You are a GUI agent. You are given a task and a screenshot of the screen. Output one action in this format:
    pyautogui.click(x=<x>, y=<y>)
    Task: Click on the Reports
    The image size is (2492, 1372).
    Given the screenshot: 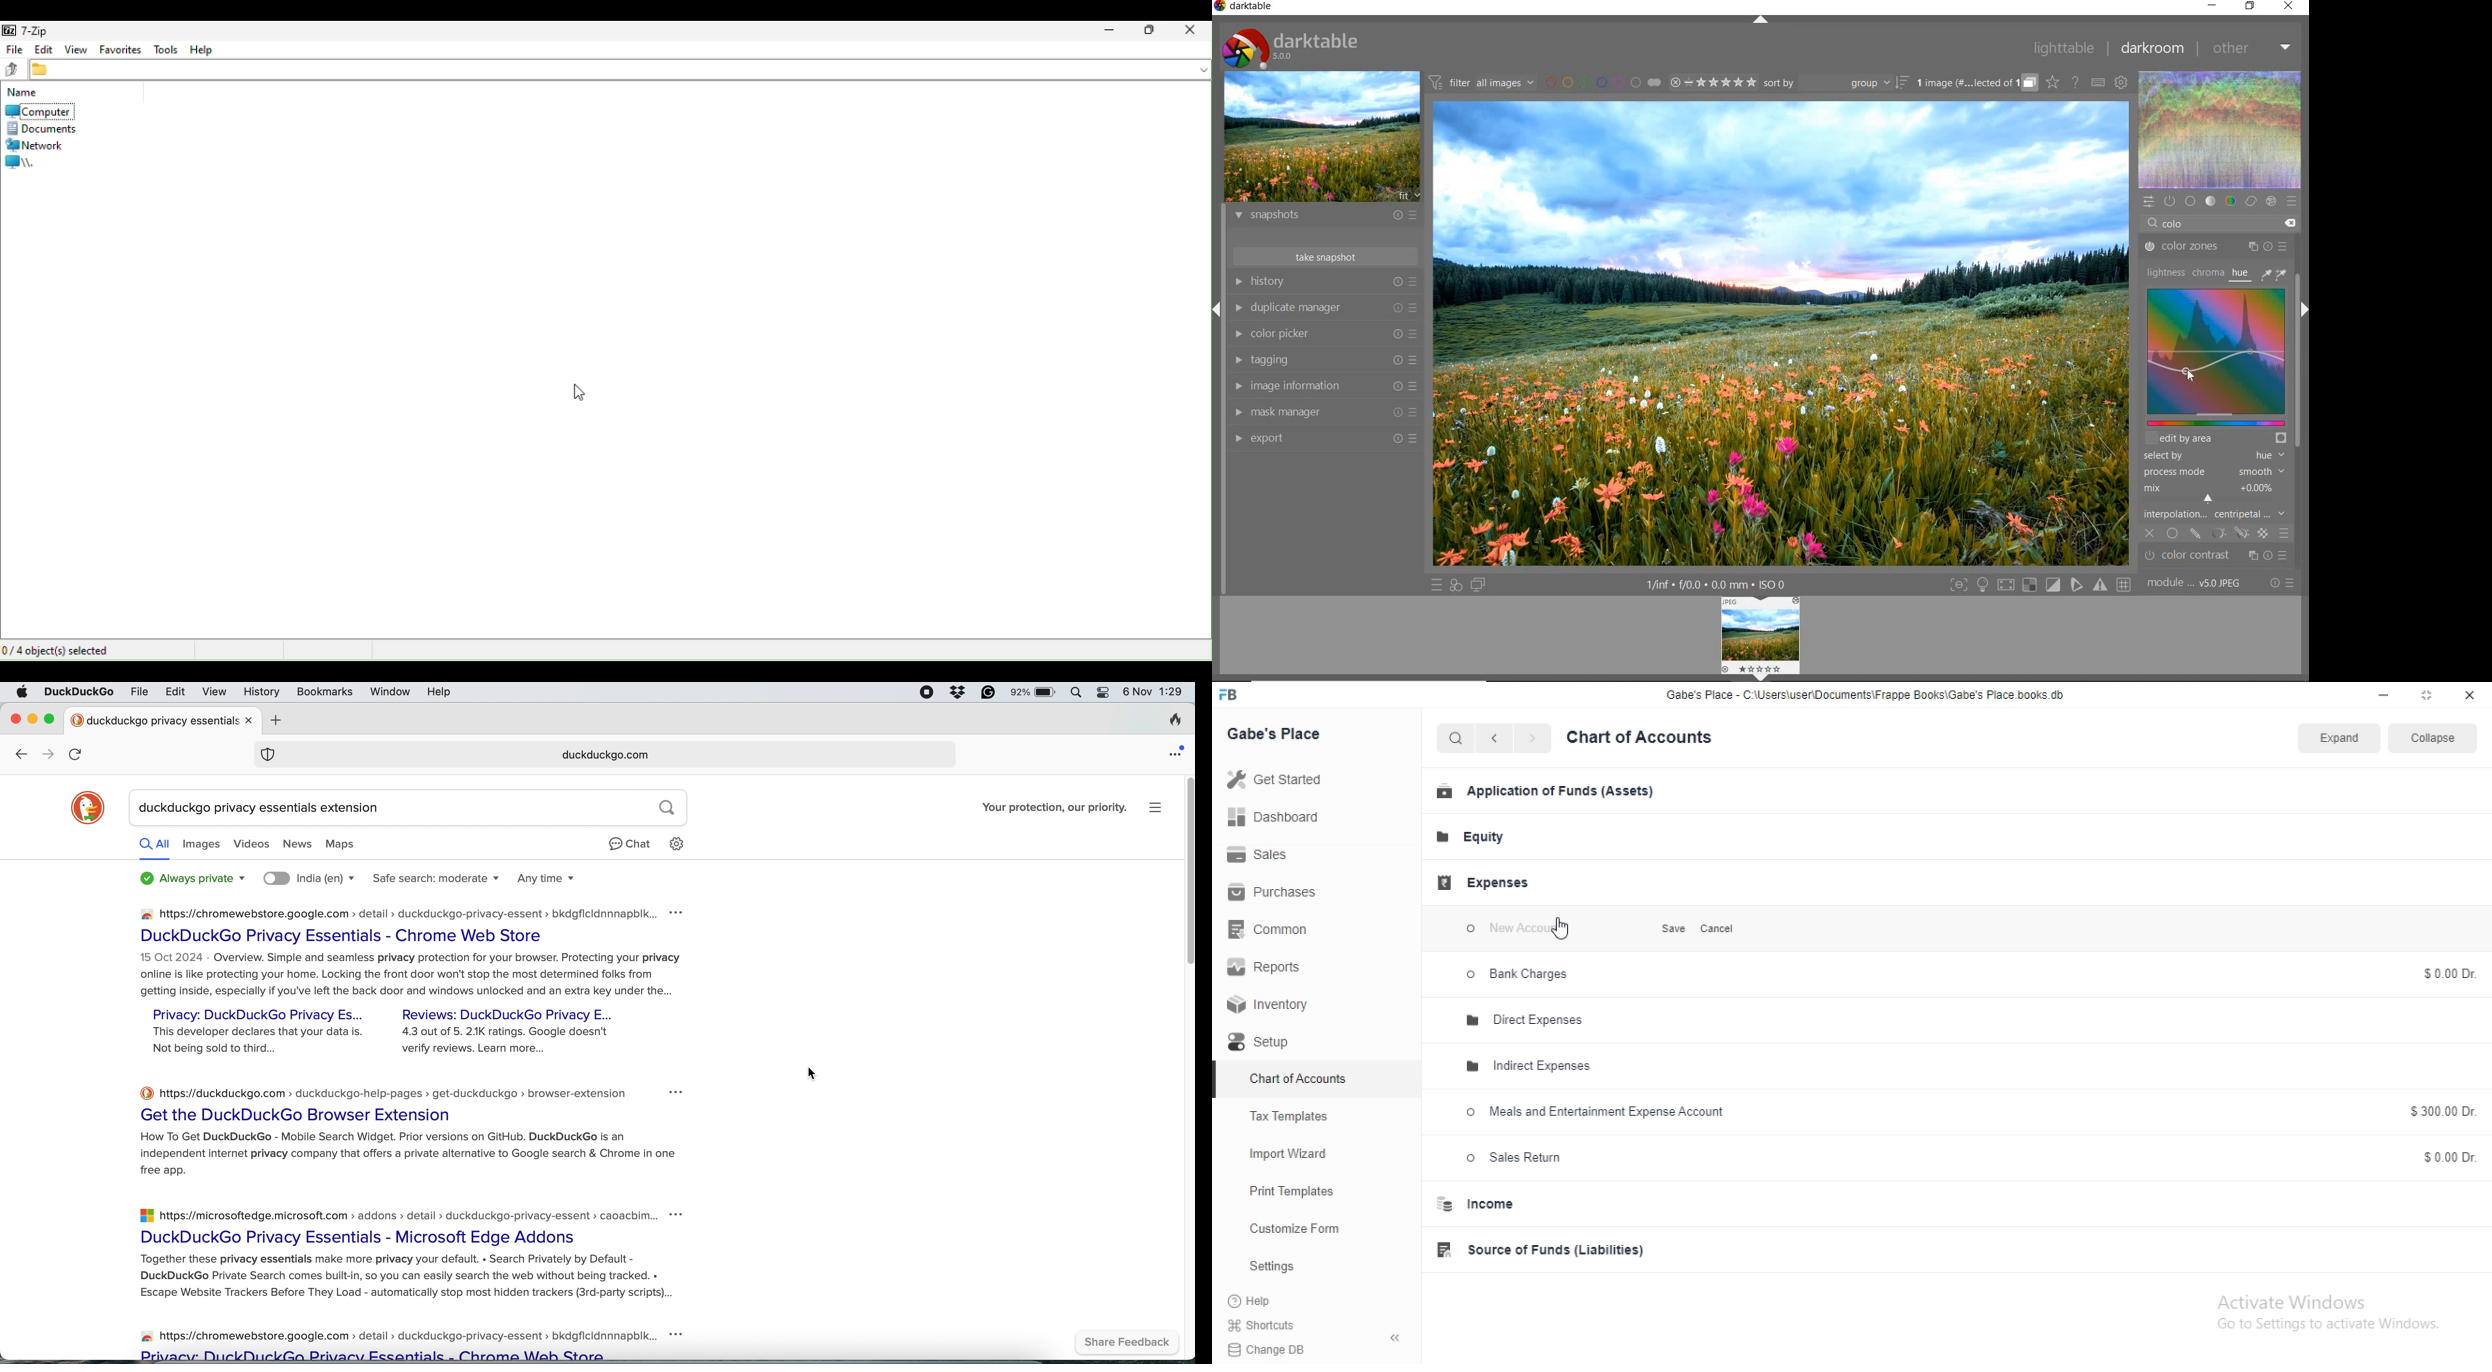 What is the action you would take?
    pyautogui.click(x=1269, y=968)
    